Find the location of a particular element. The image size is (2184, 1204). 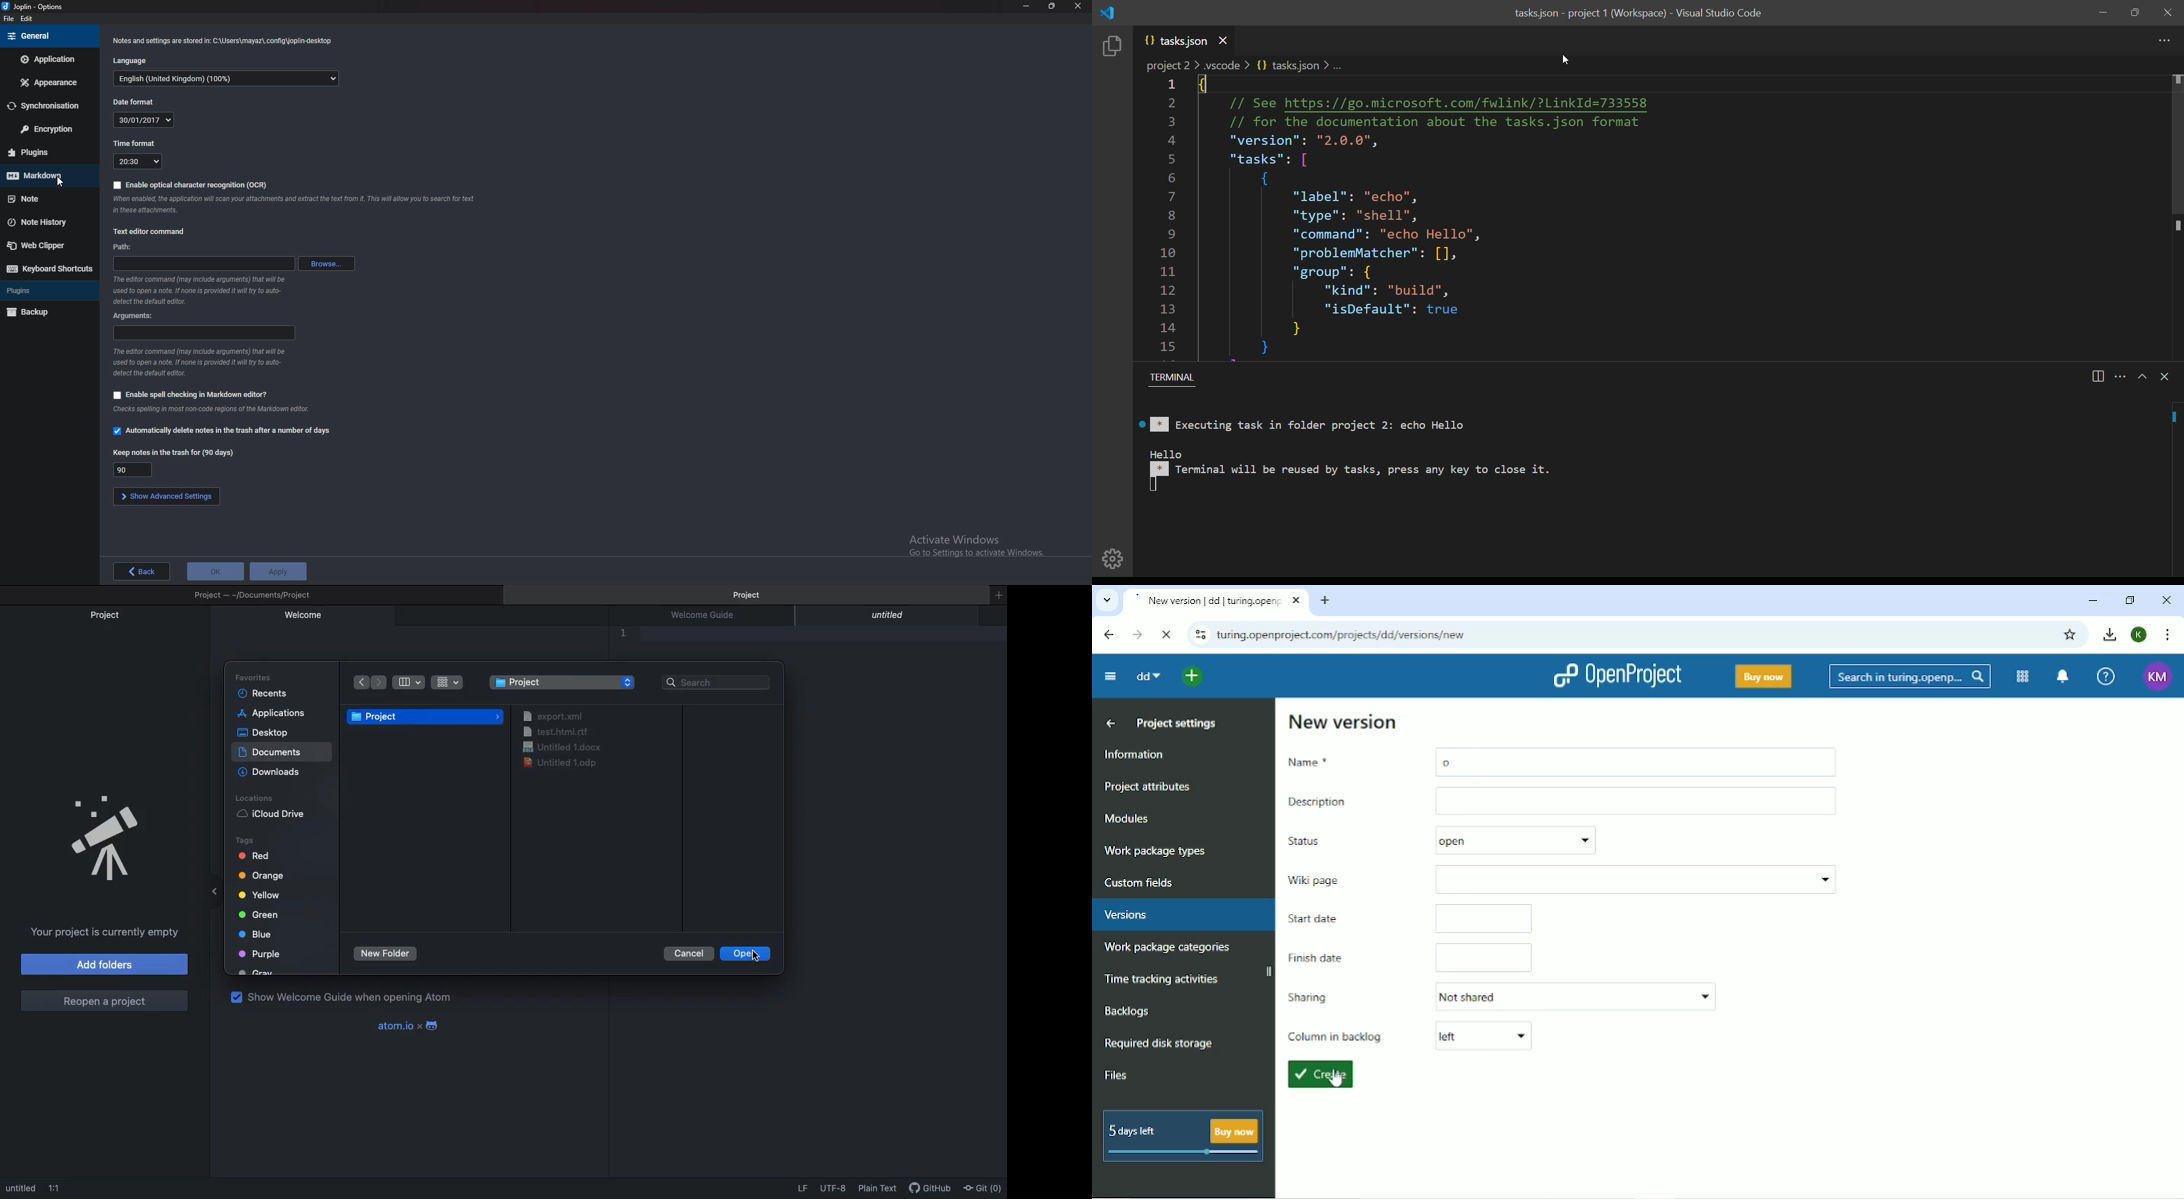

Downloads is located at coordinates (273, 772).